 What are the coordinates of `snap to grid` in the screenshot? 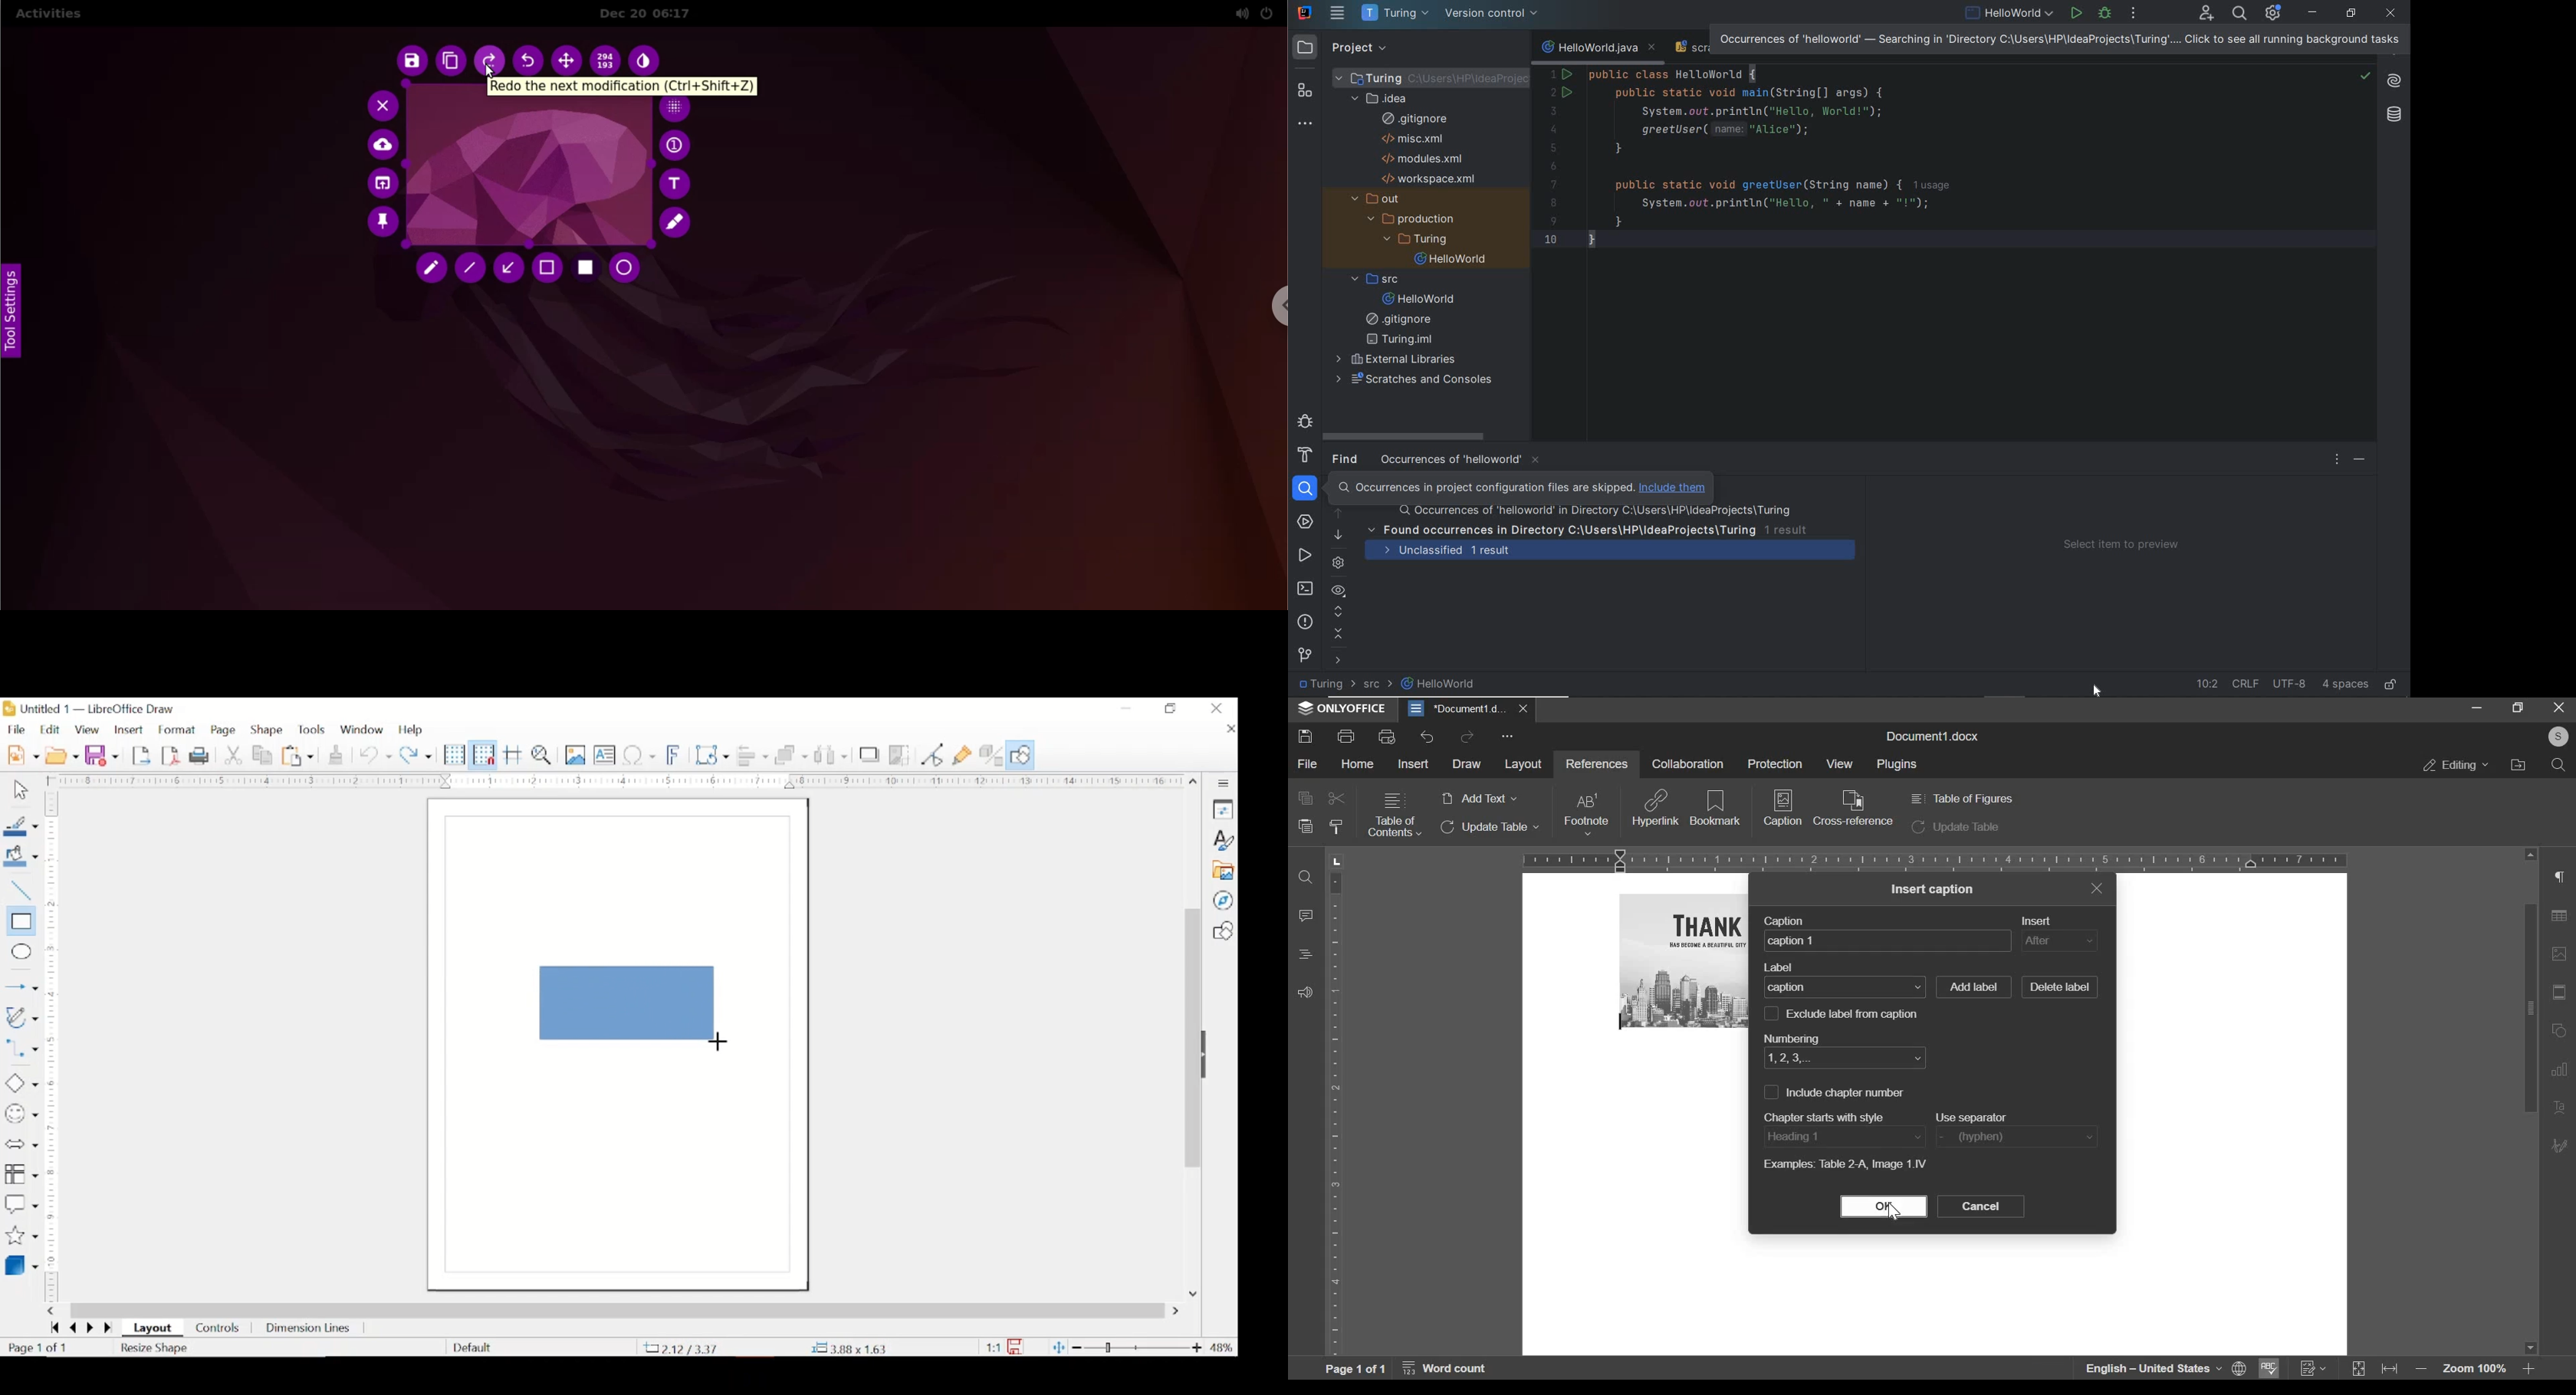 It's located at (484, 754).